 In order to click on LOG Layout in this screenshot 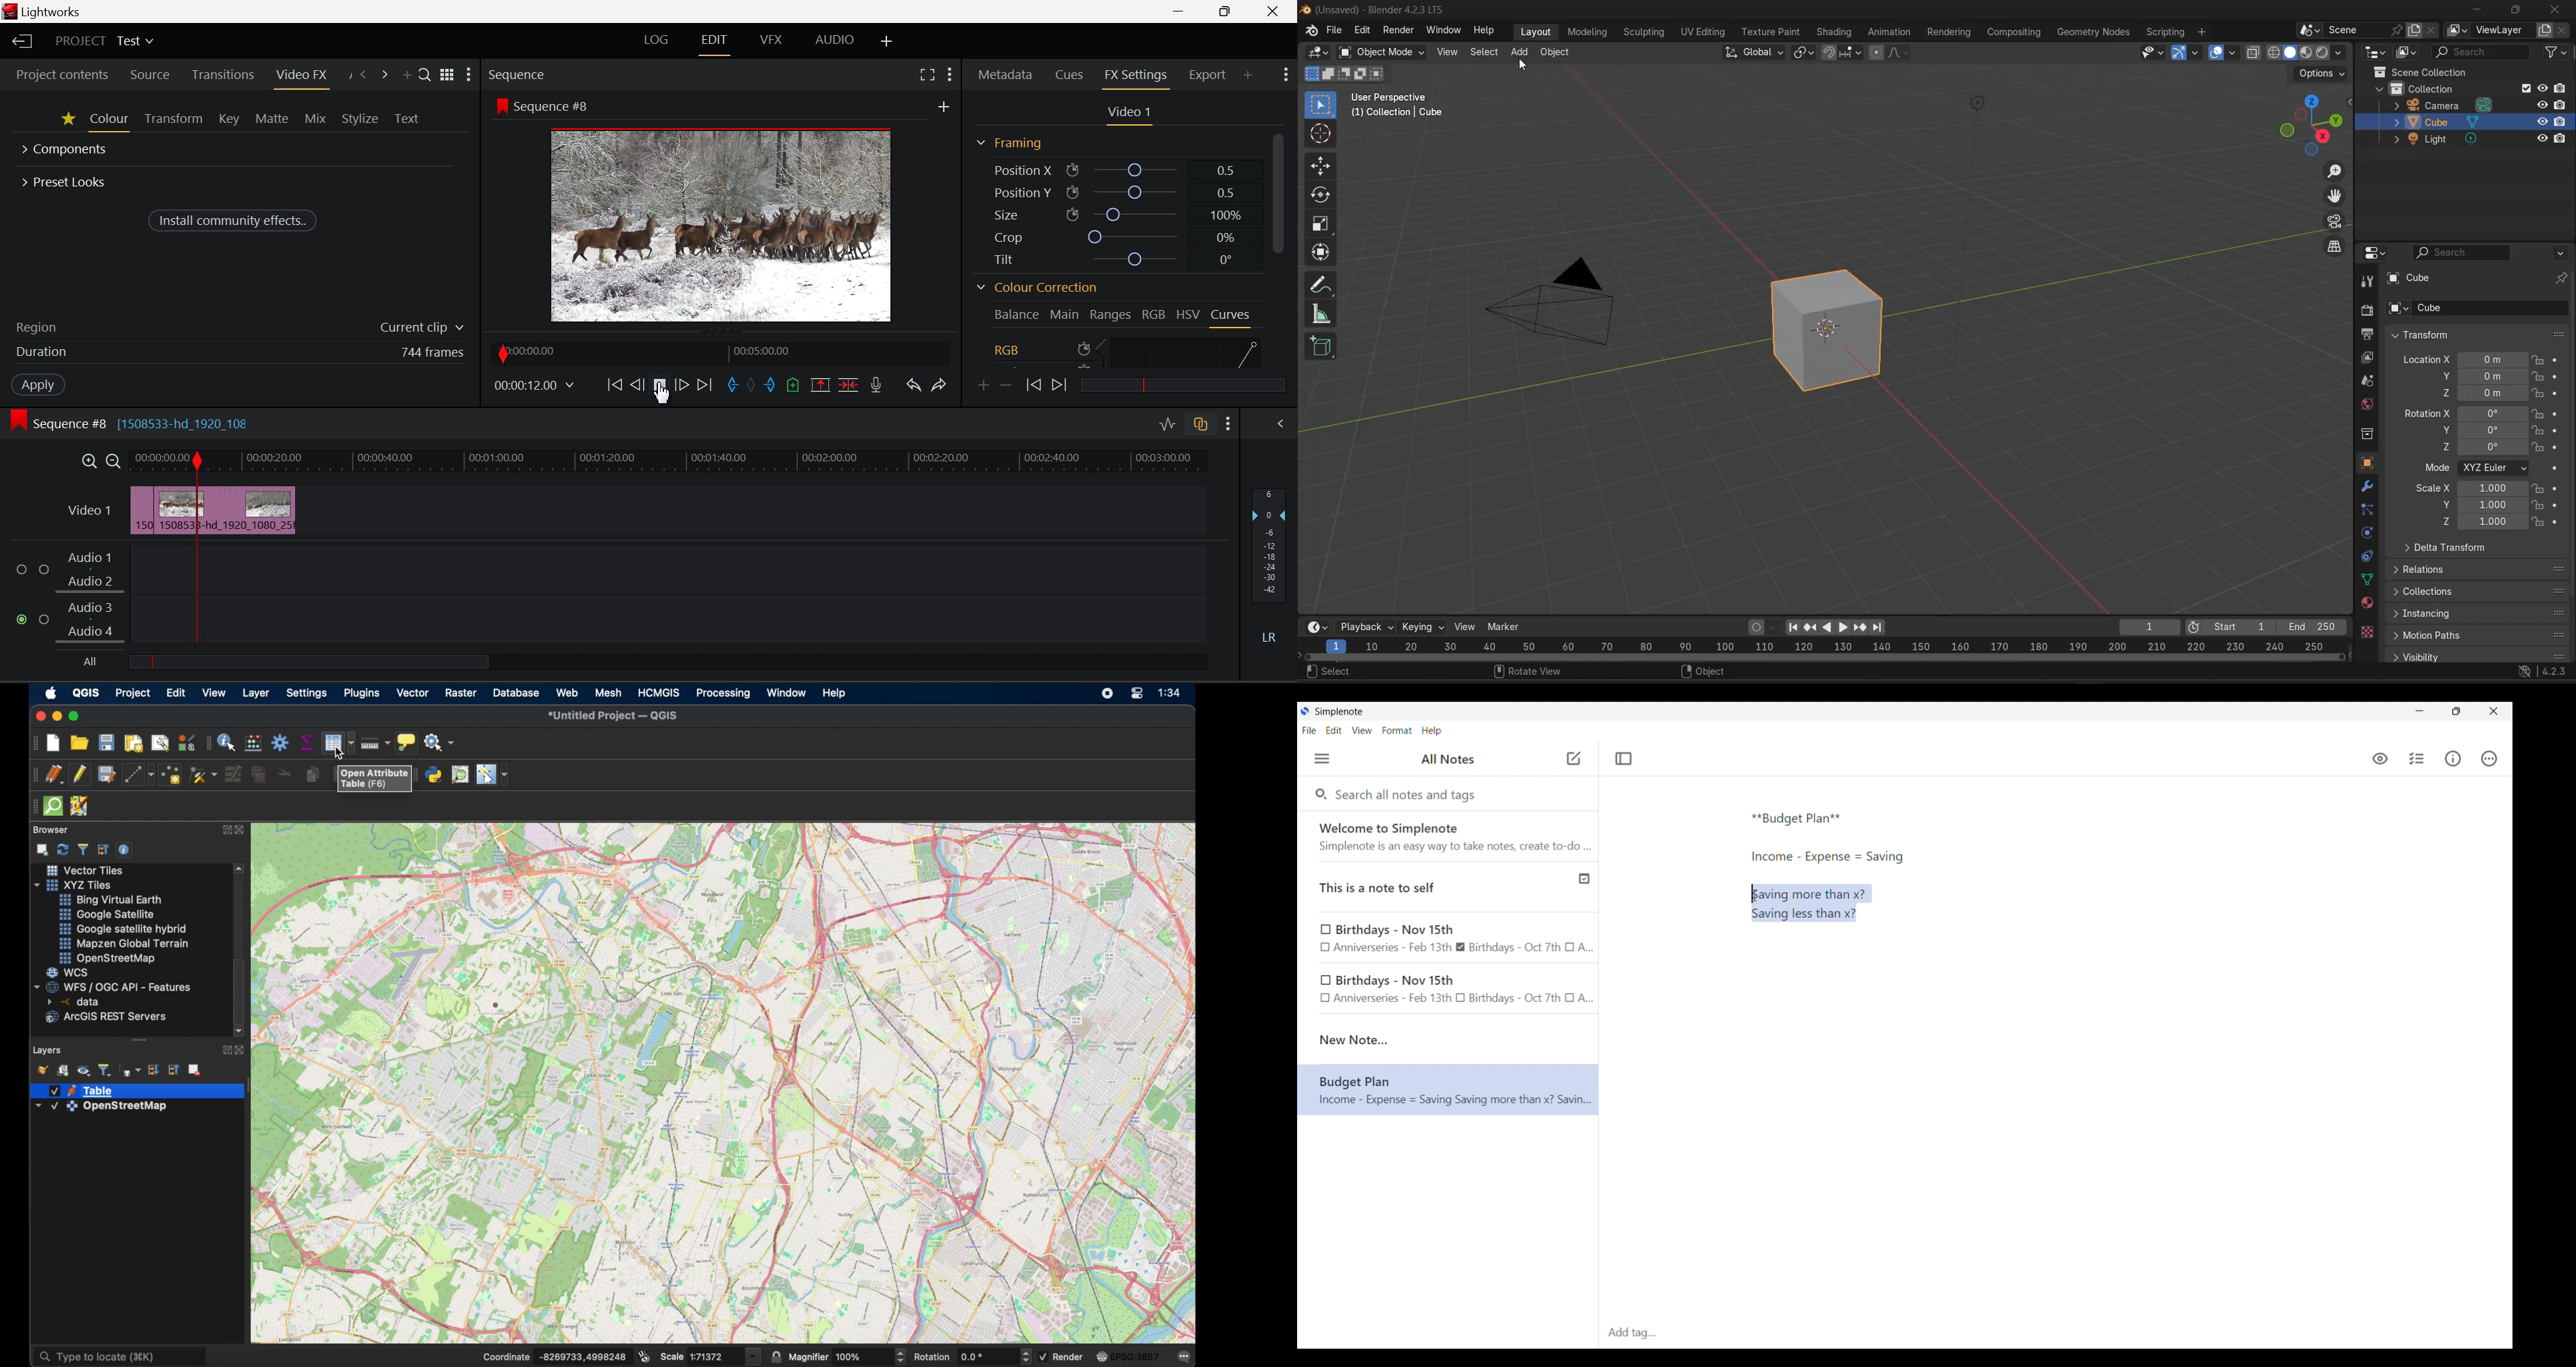, I will do `click(656, 41)`.